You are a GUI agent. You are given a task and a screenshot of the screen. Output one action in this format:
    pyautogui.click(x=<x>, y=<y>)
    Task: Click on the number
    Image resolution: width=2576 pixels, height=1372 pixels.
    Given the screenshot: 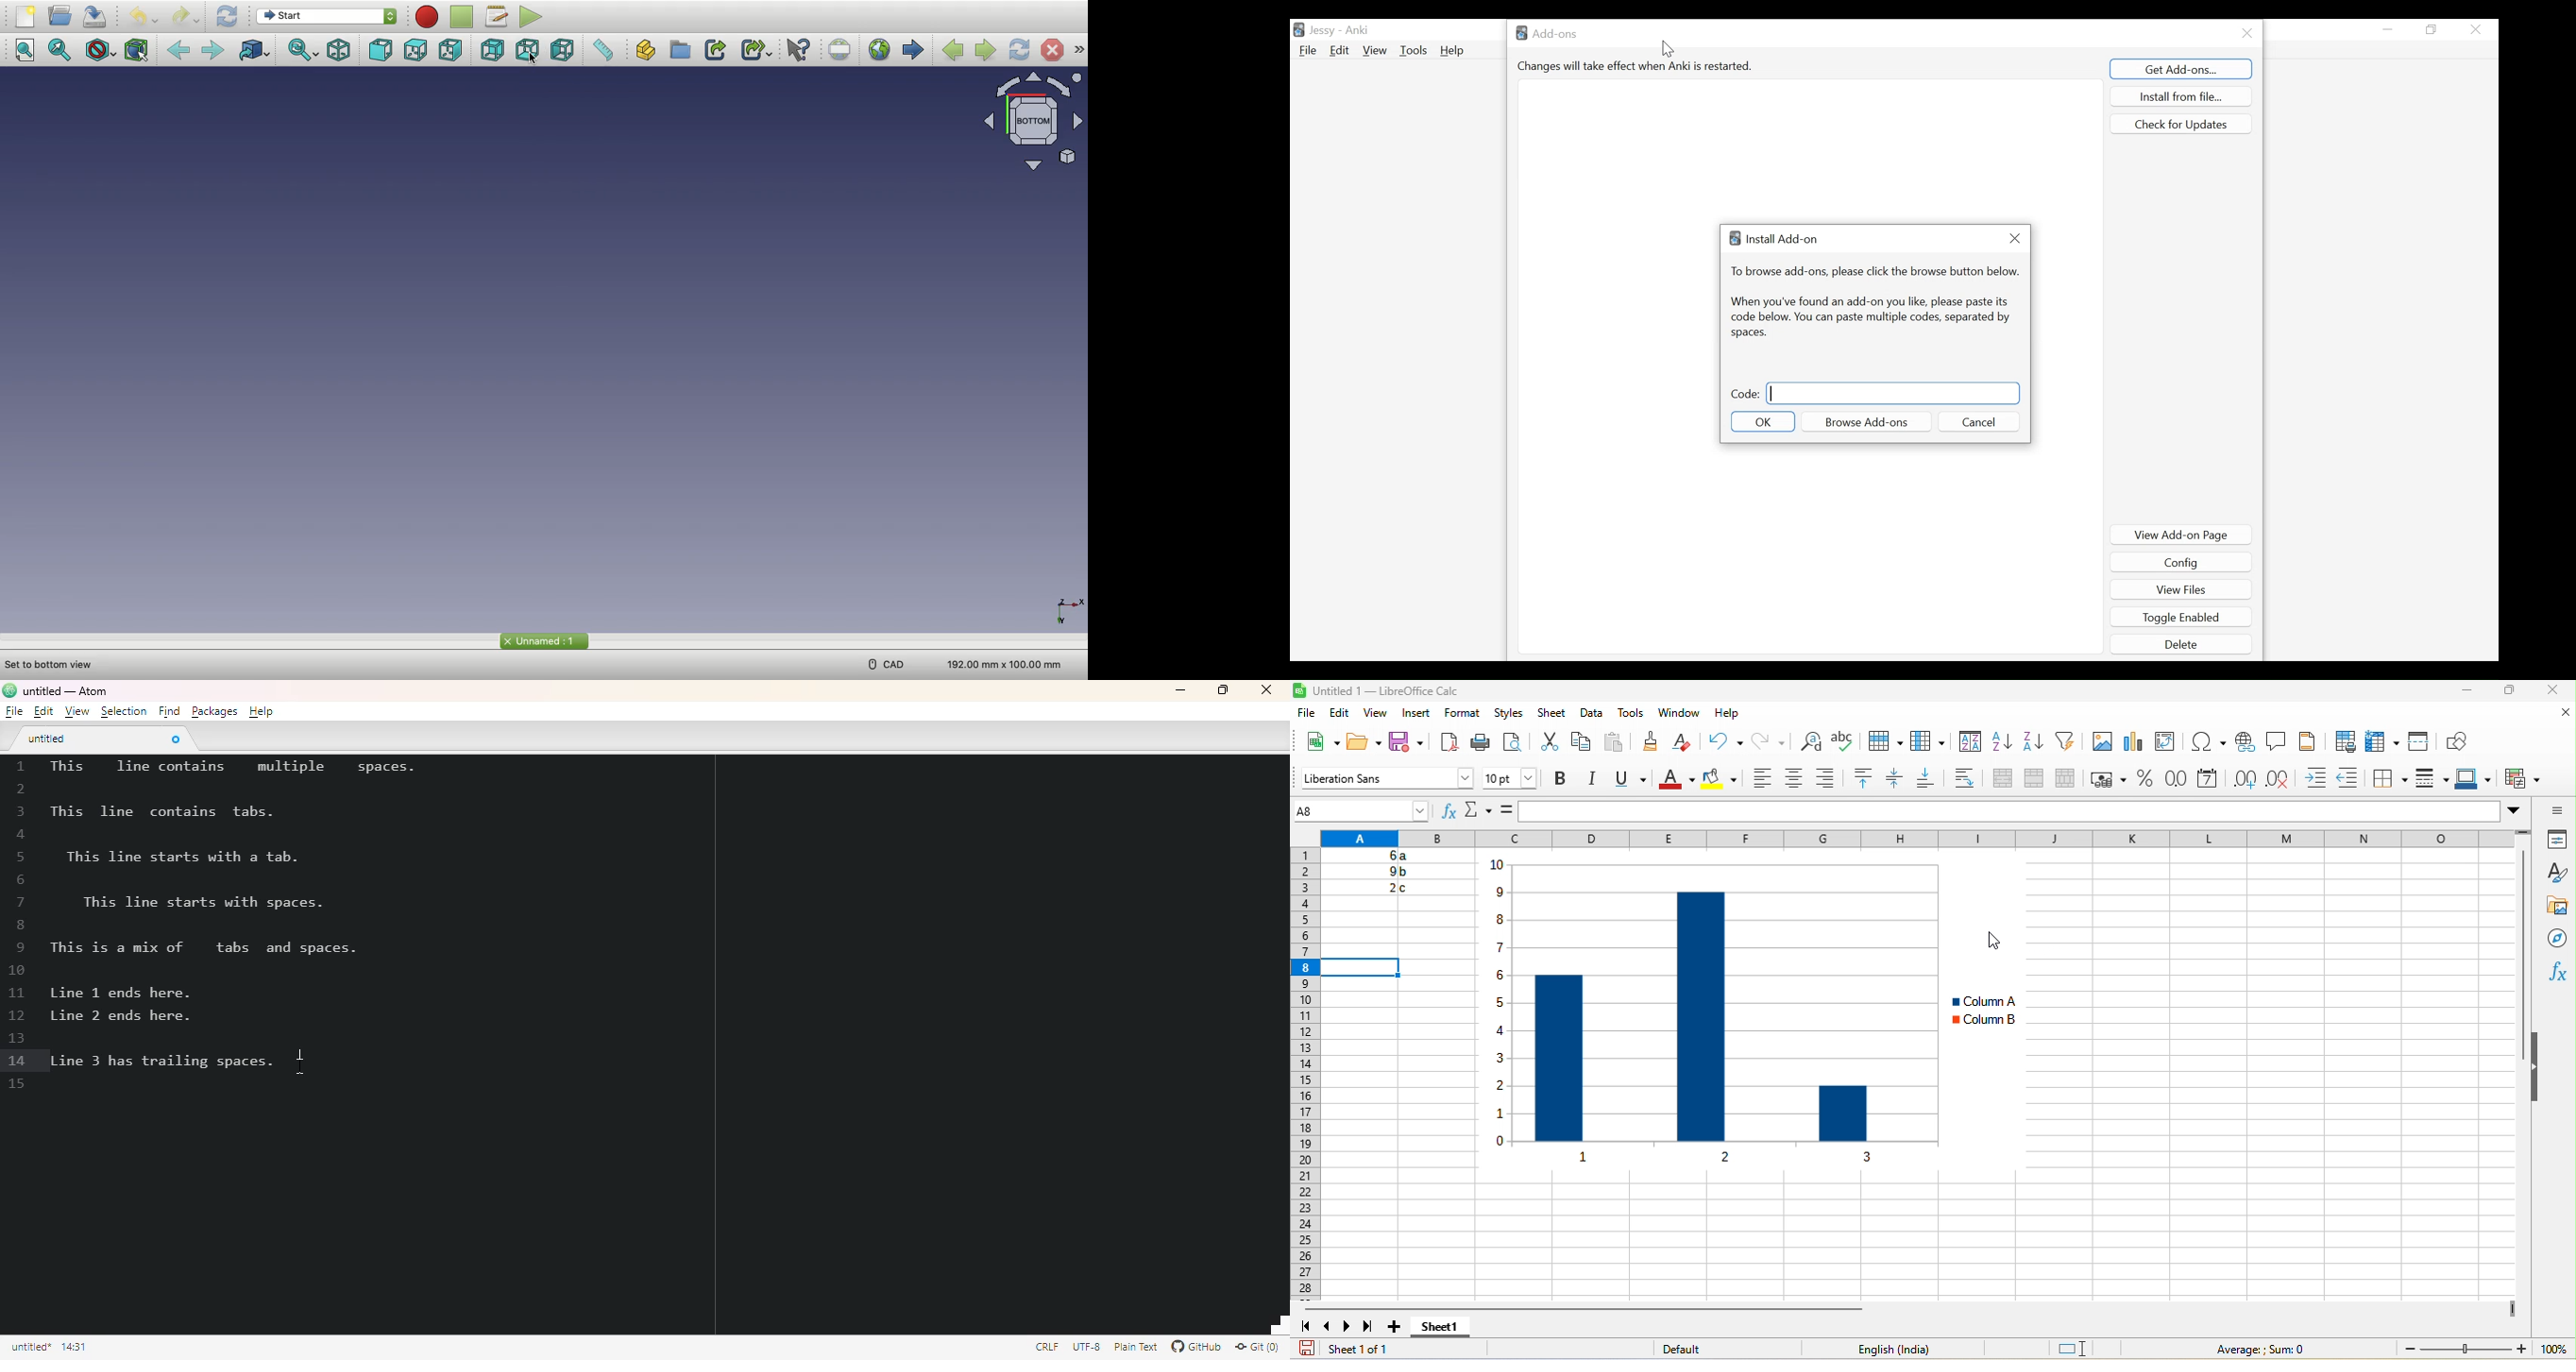 What is the action you would take?
    pyautogui.click(x=2171, y=778)
    